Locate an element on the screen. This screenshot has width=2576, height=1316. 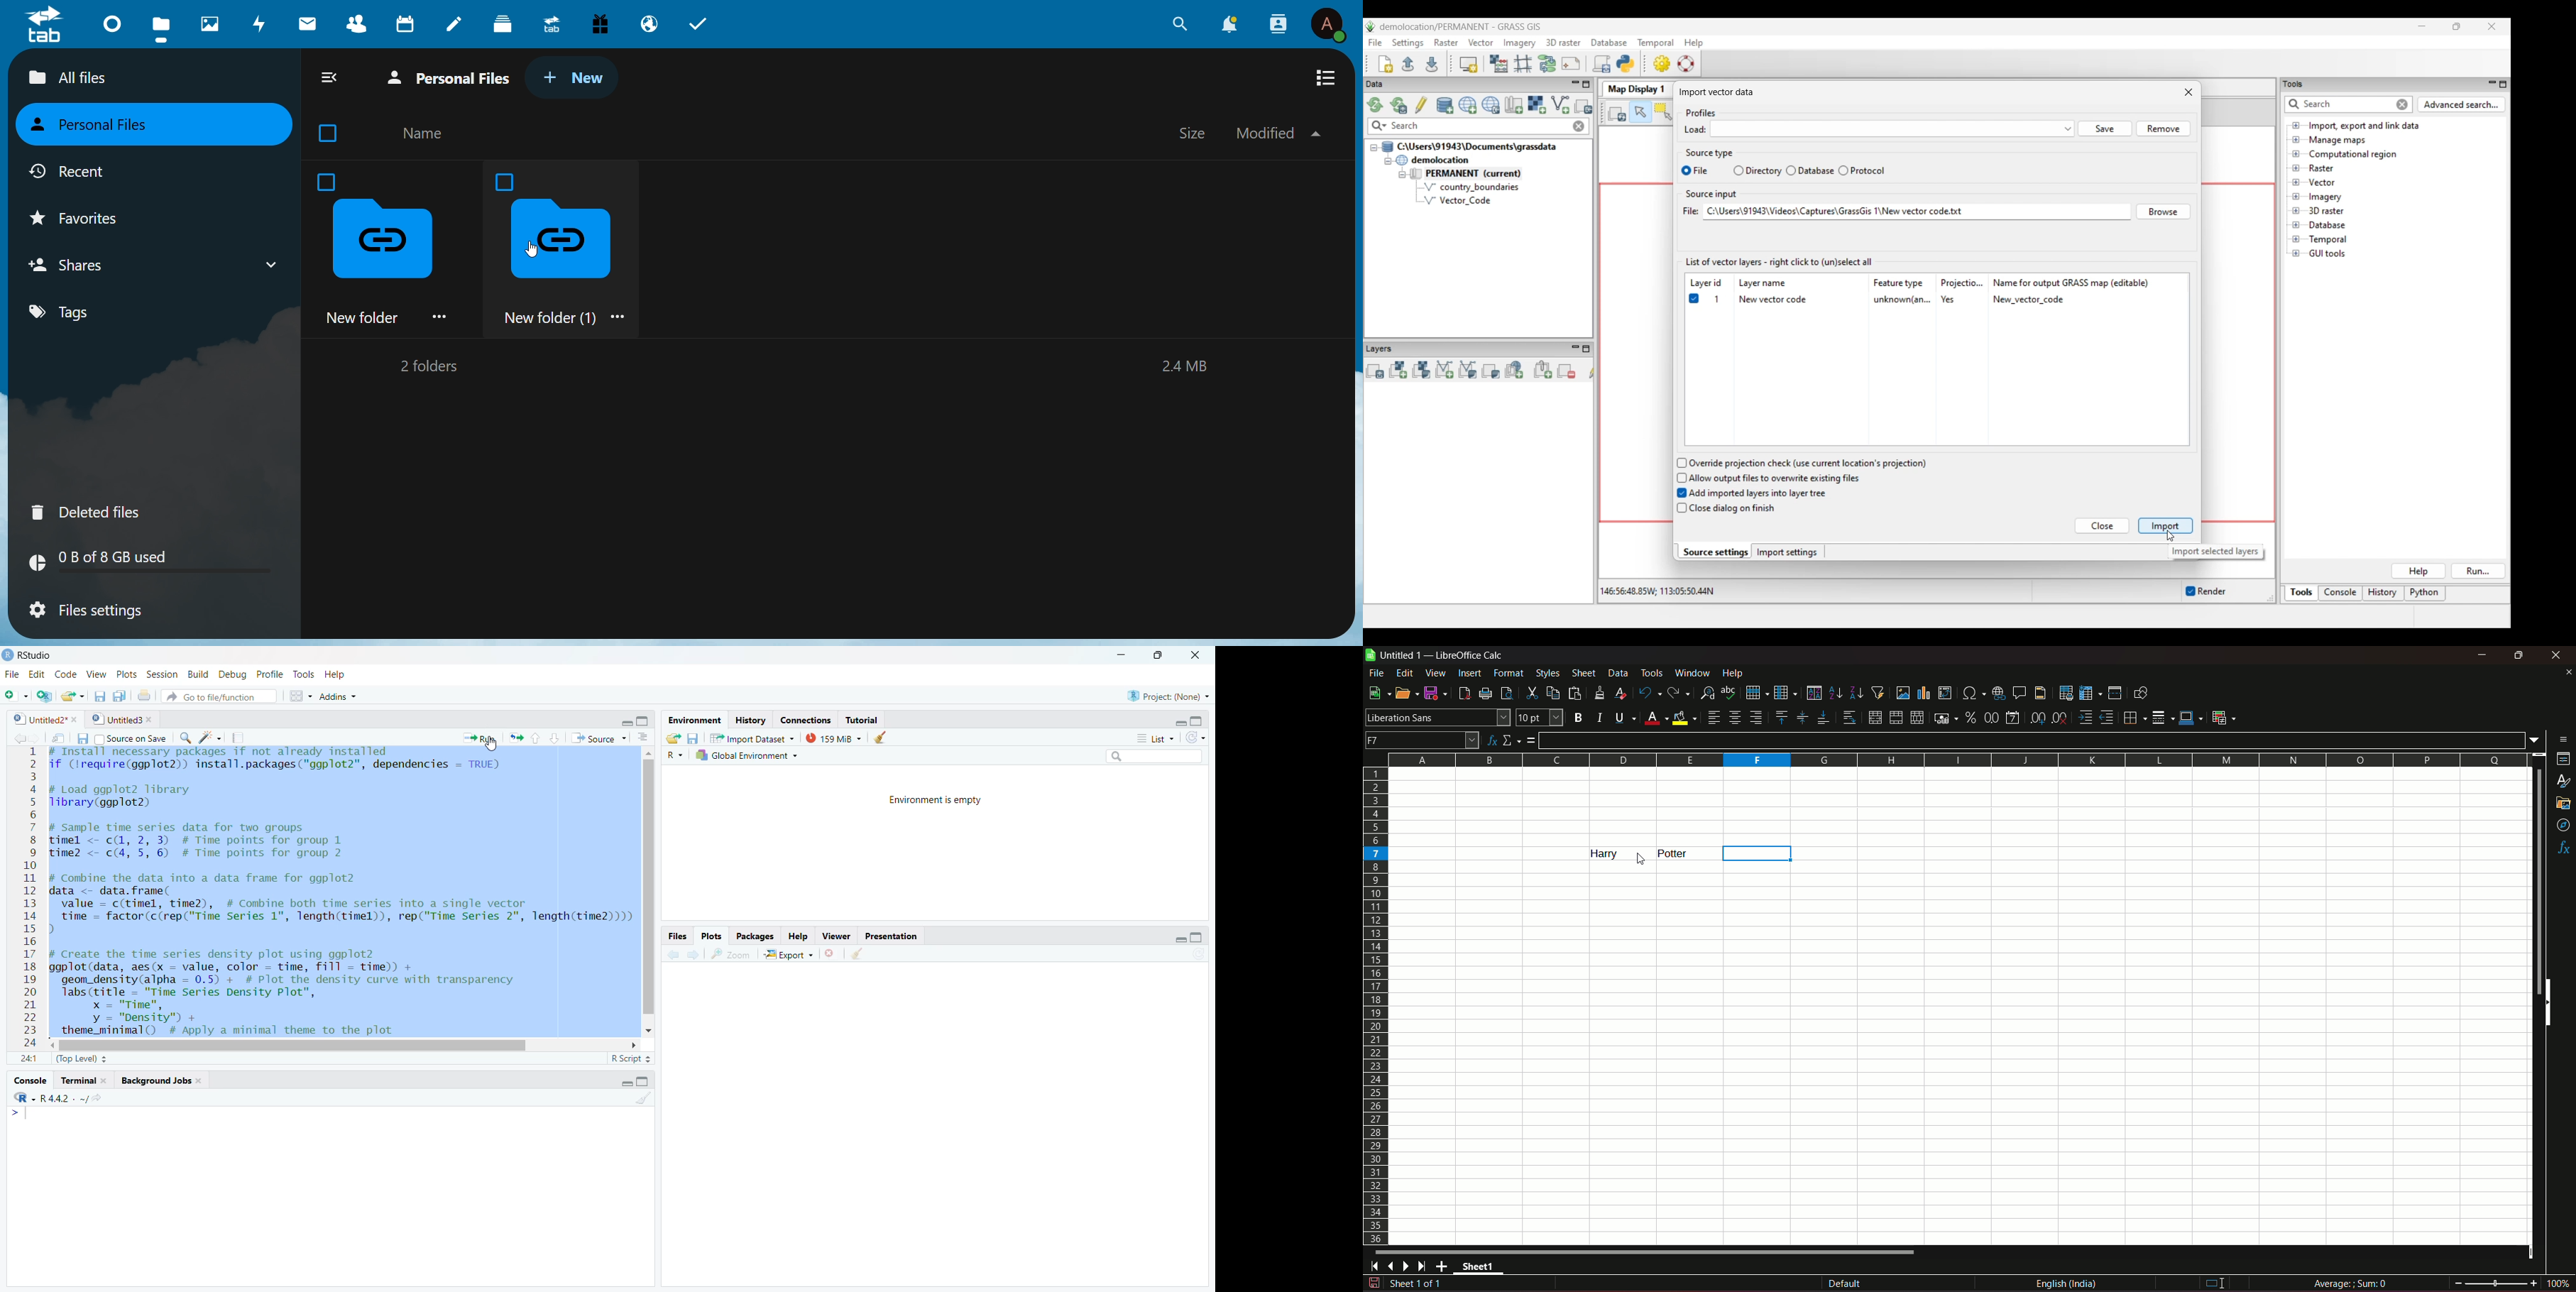
side scrollbars is located at coordinates (2548, 1003).